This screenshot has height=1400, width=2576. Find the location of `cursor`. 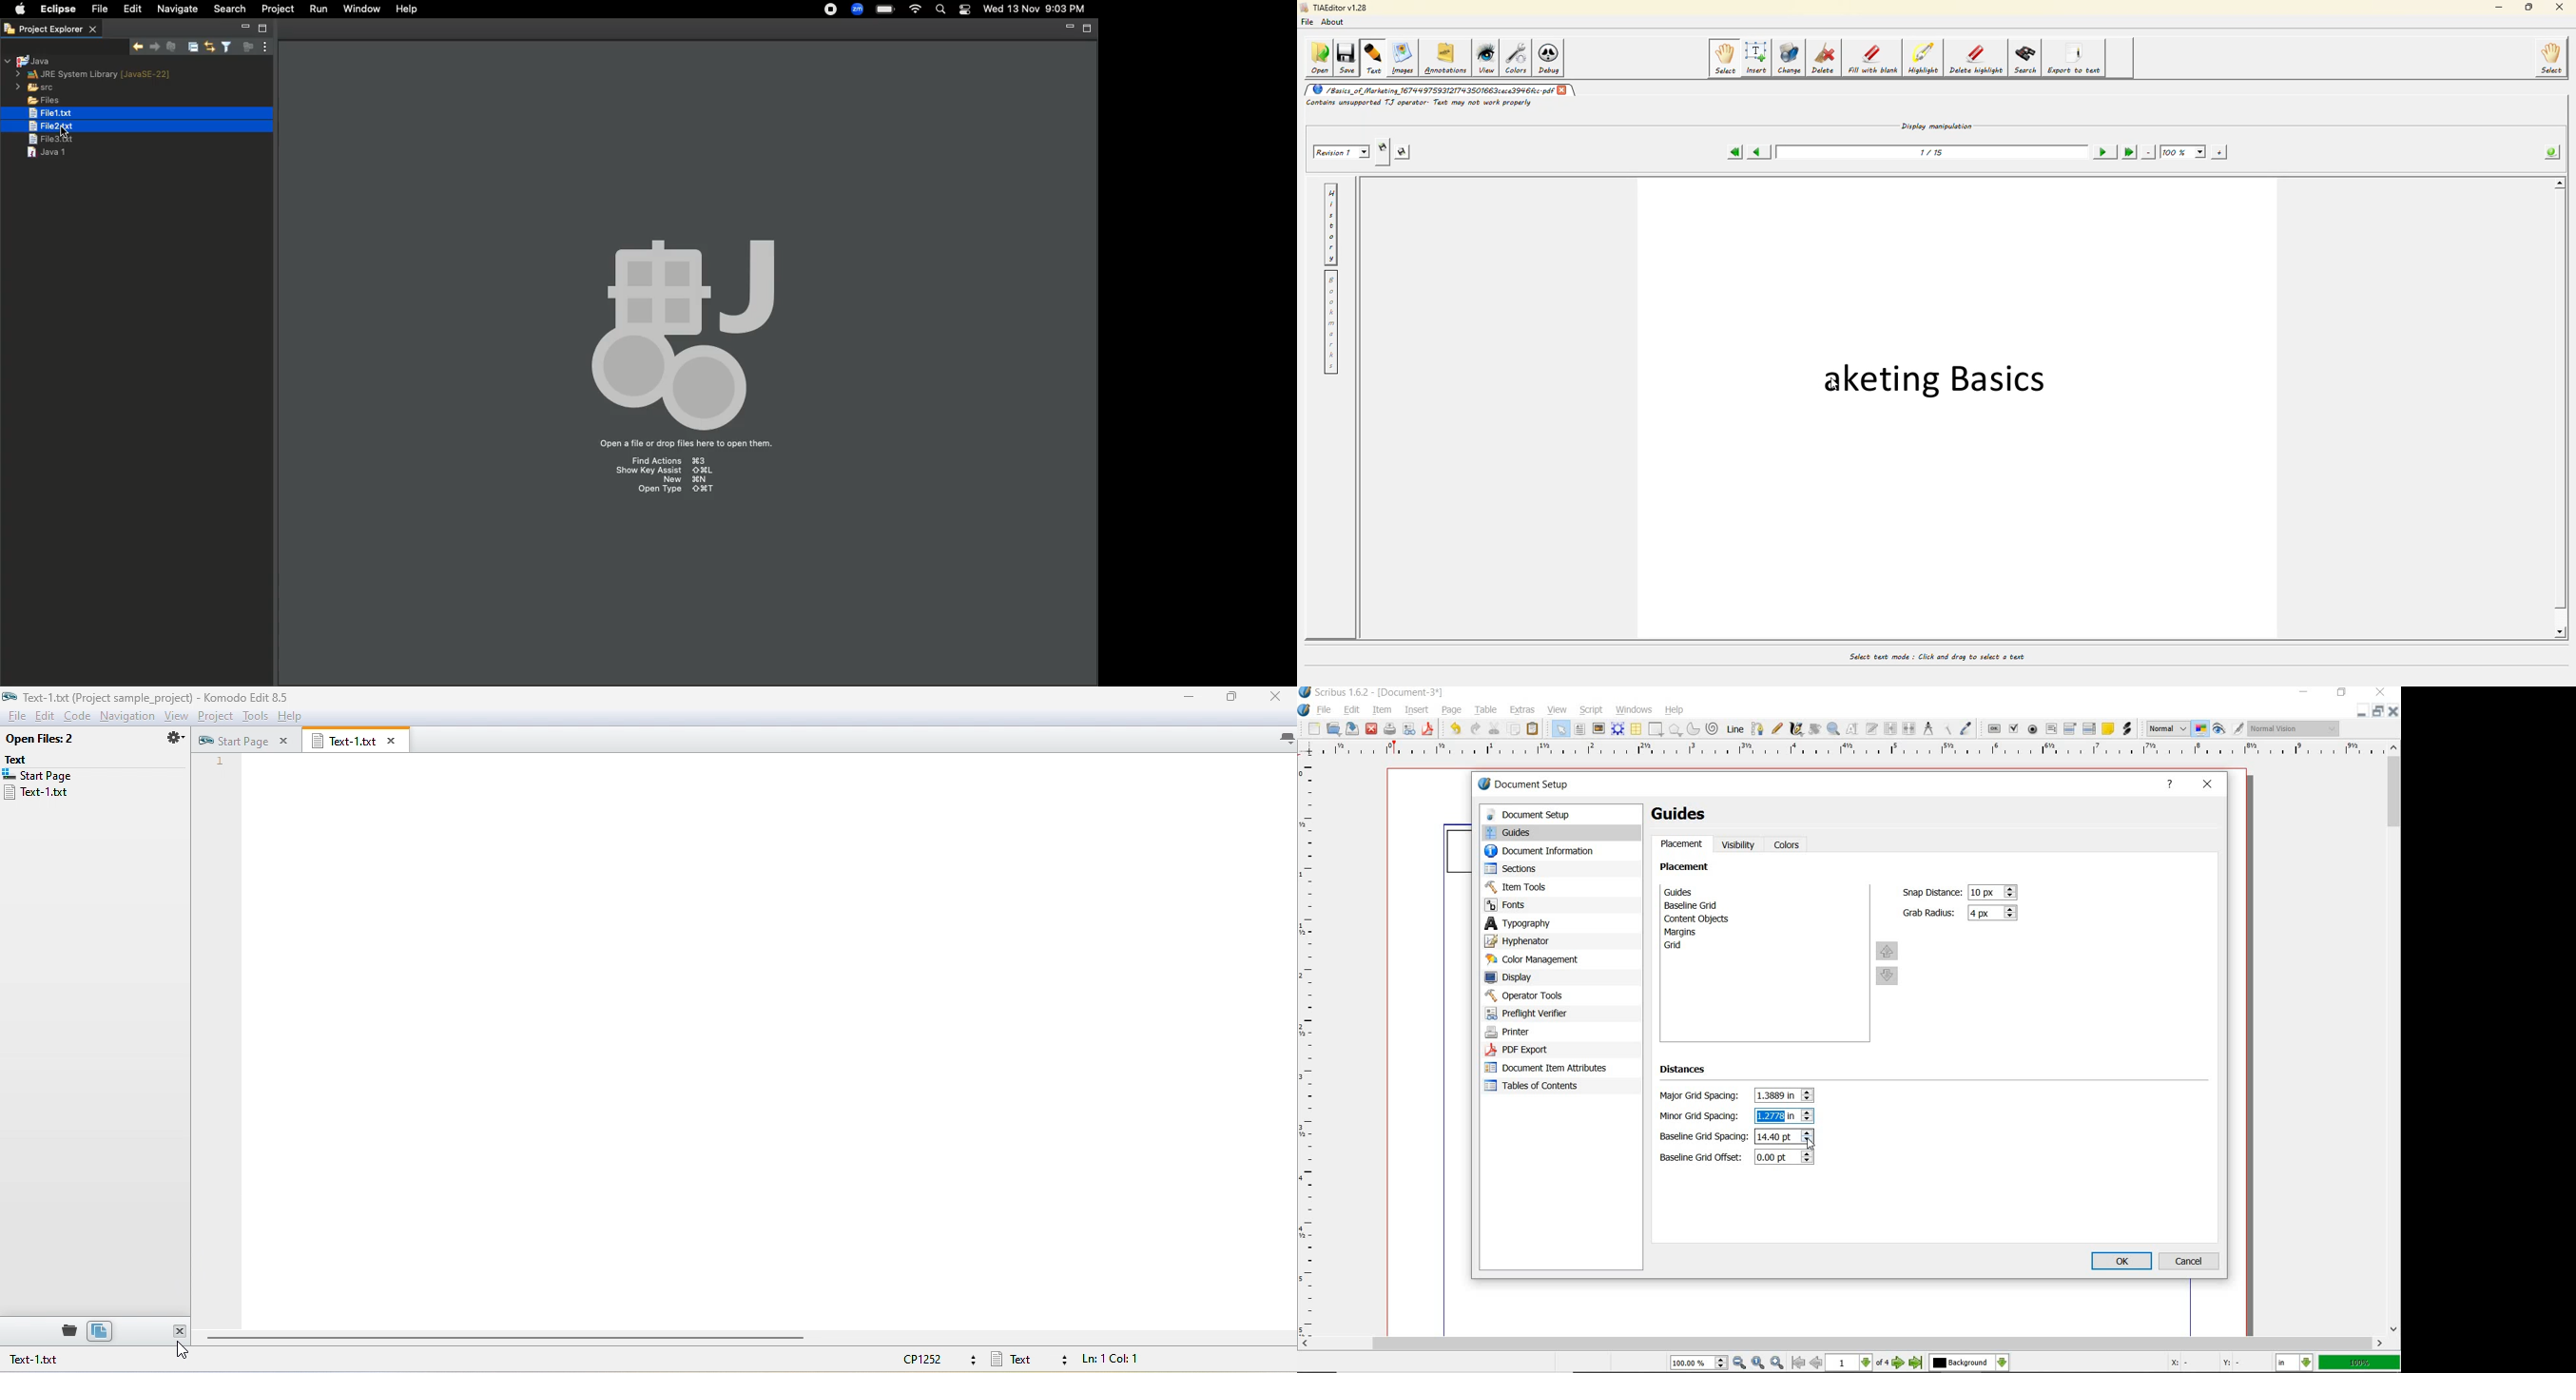

cursor is located at coordinates (1811, 1145).